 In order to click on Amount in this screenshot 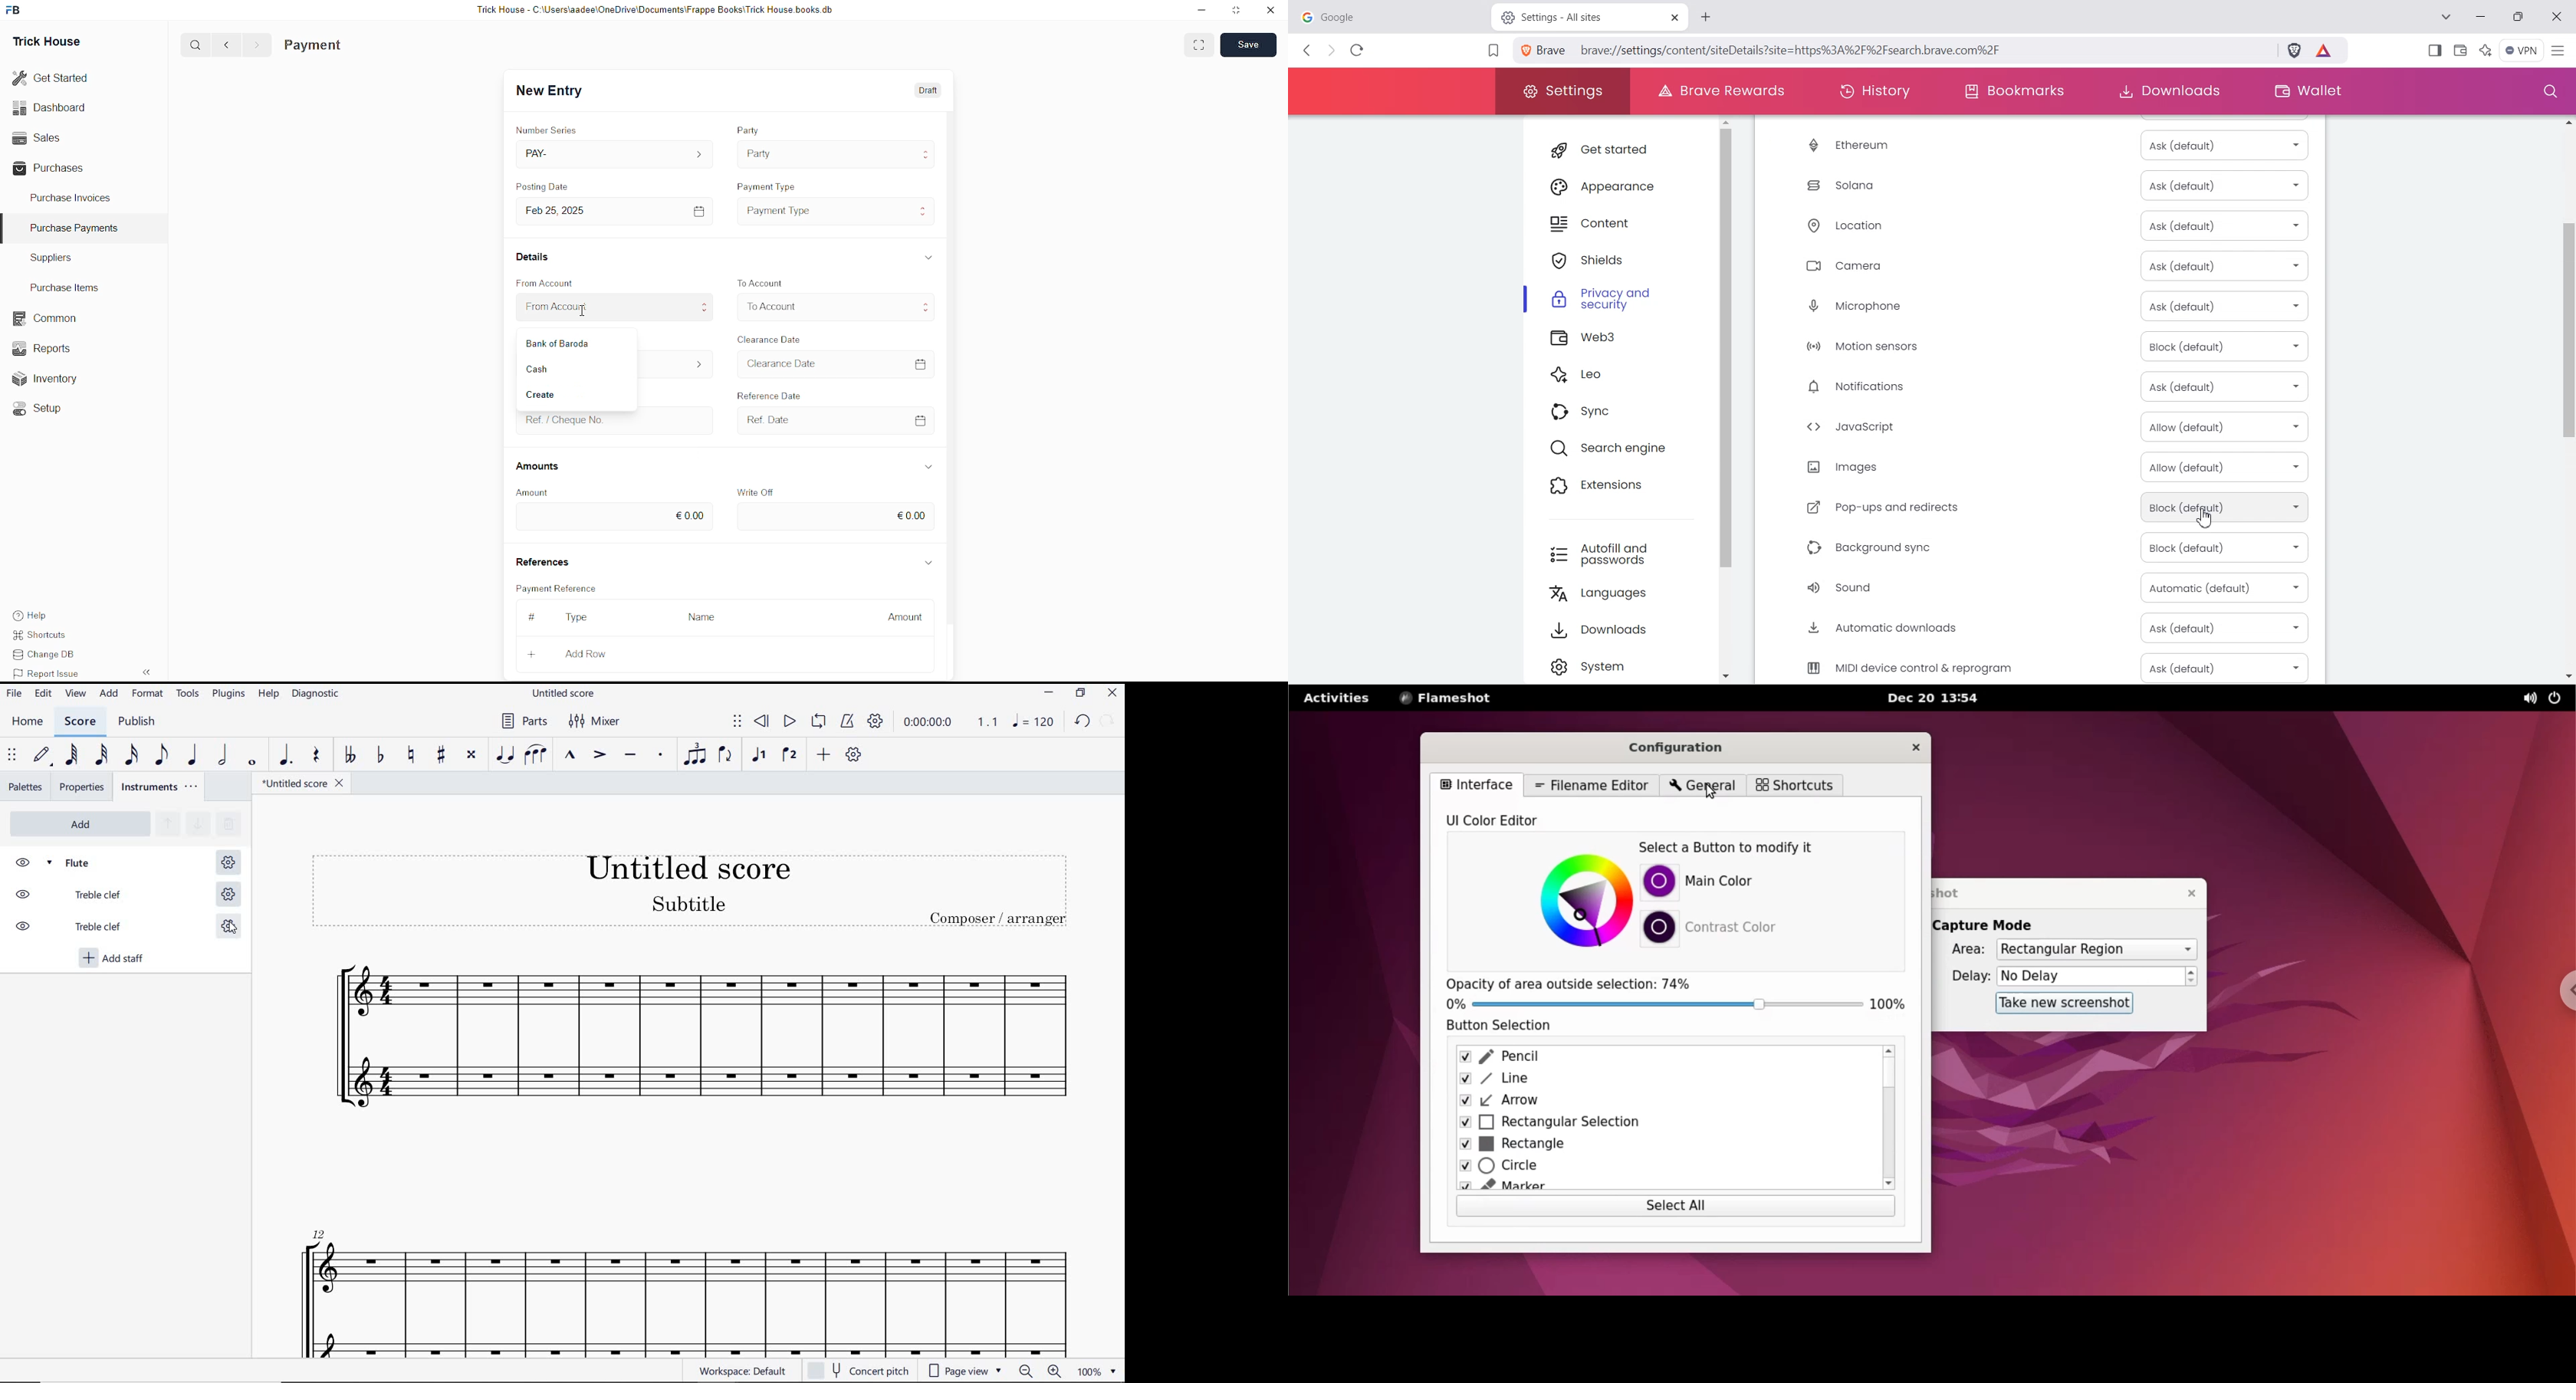, I will do `click(533, 492)`.